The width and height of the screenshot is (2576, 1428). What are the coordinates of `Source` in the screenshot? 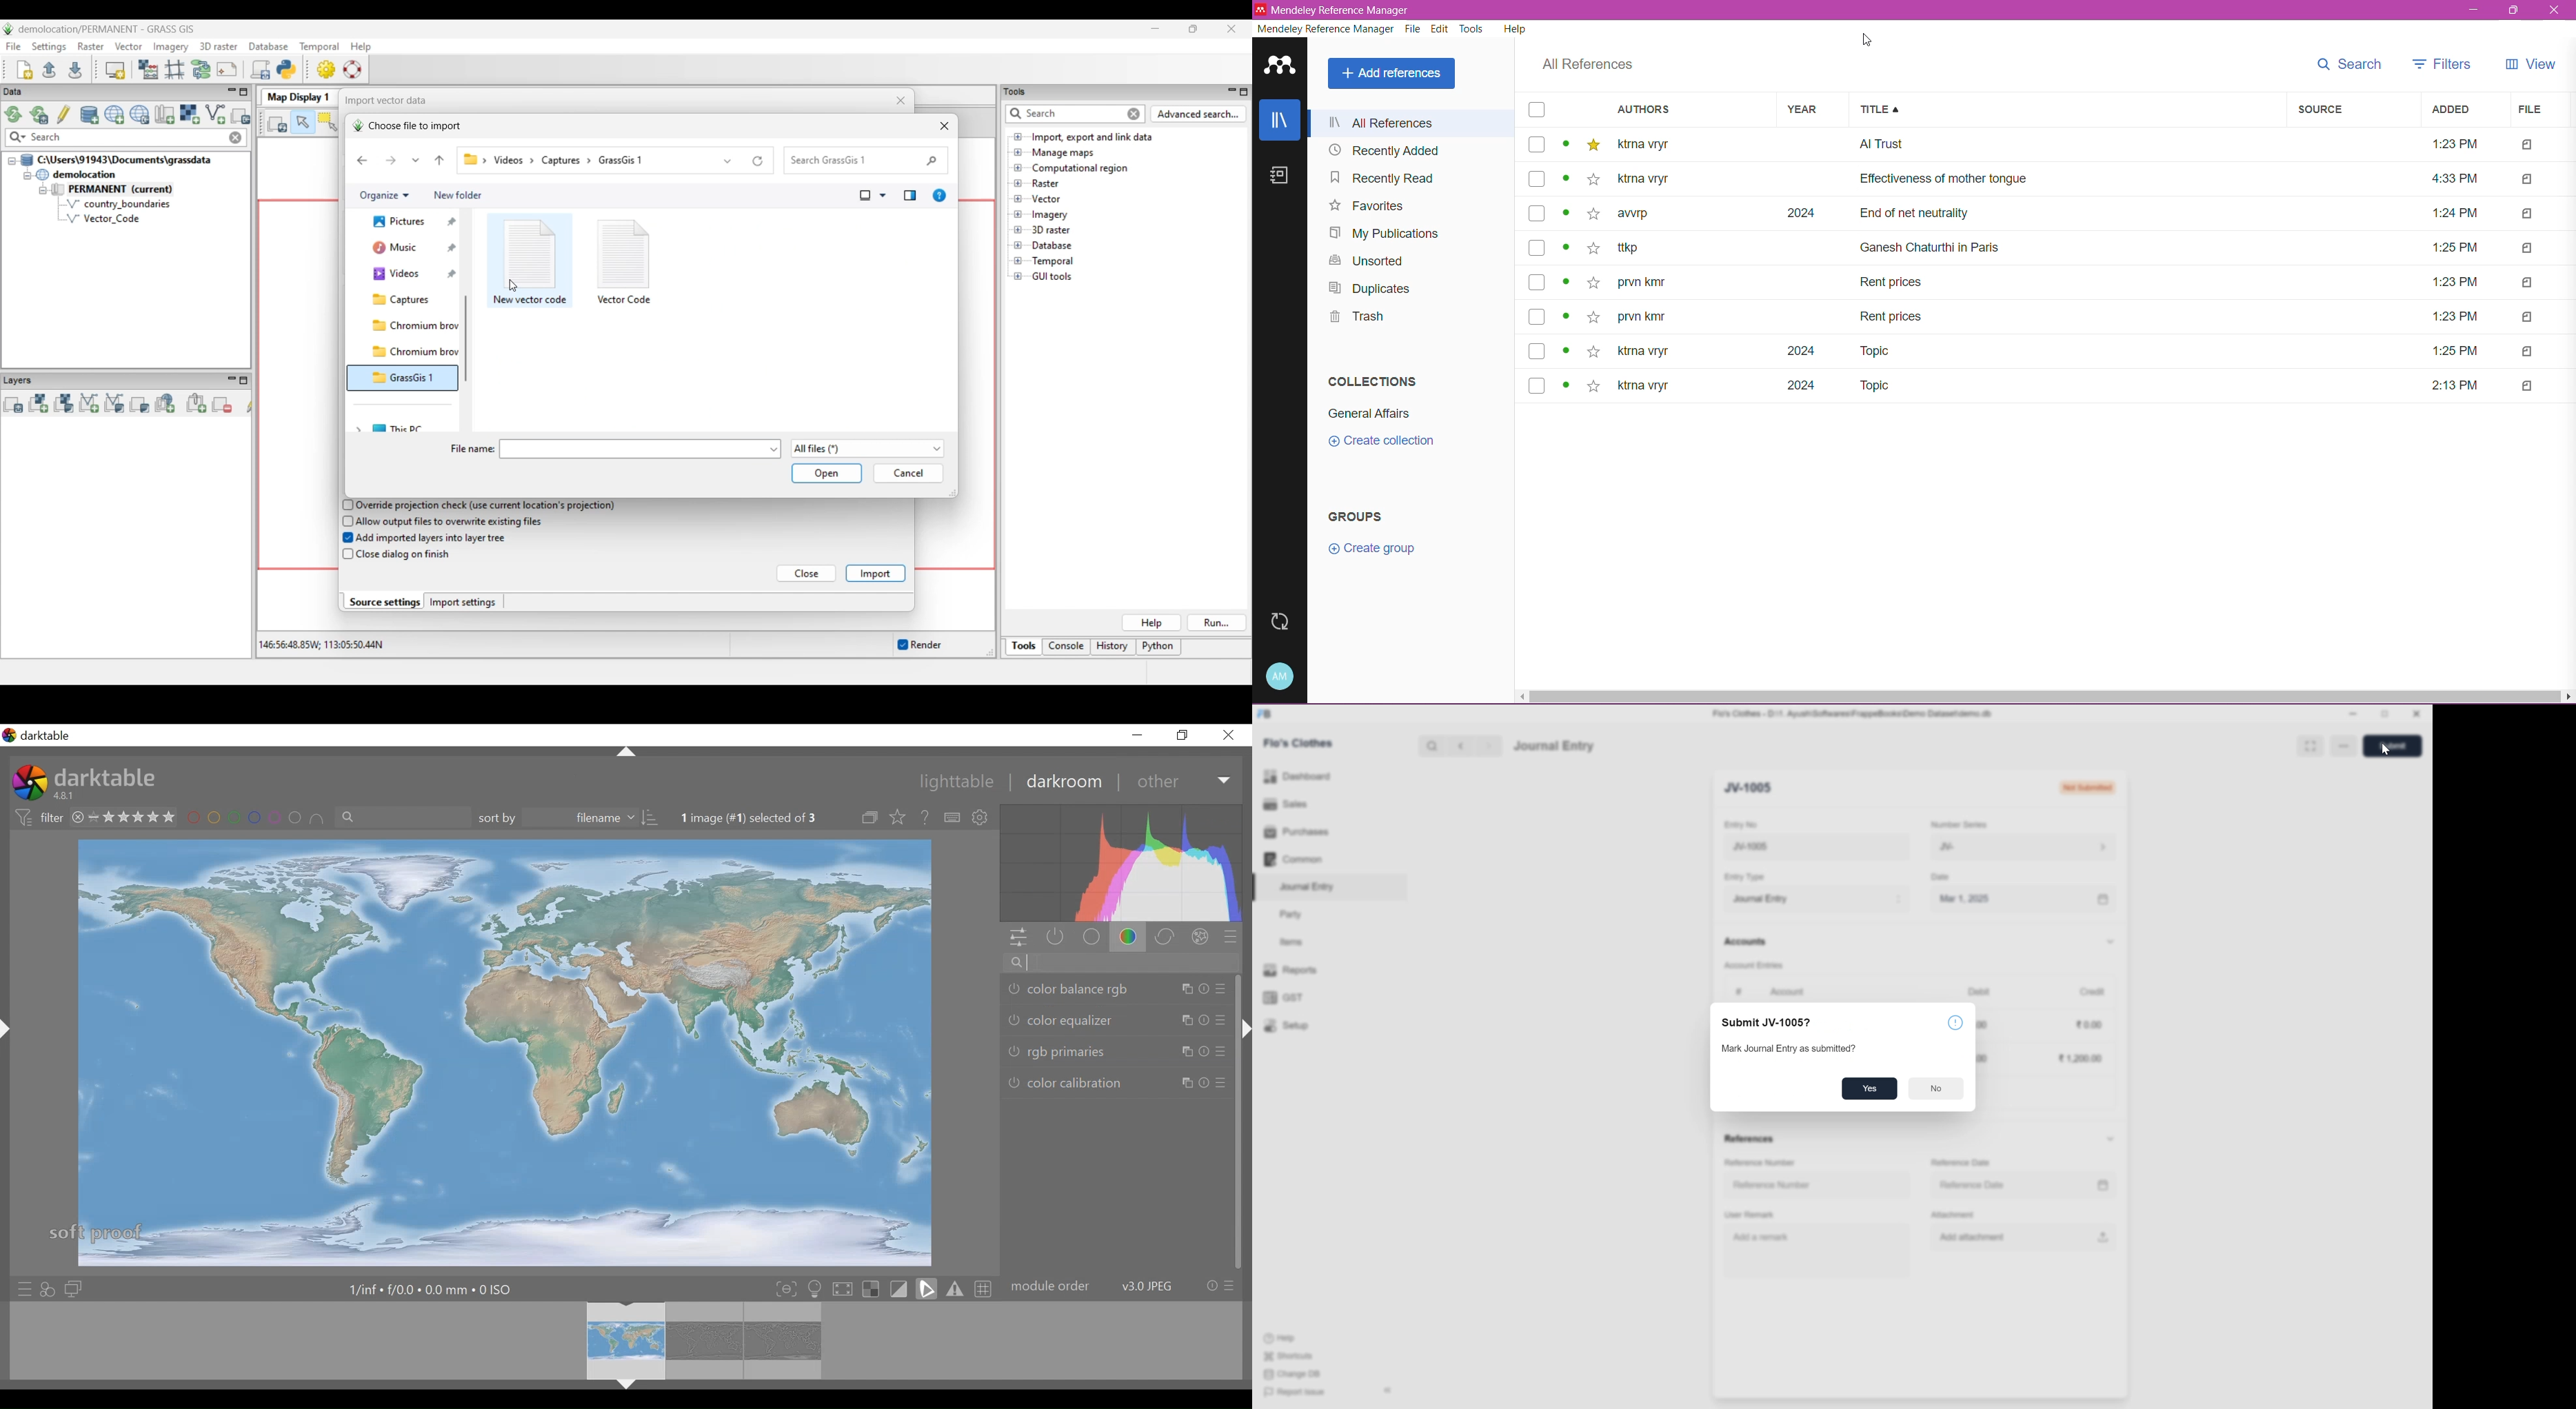 It's located at (2355, 110).